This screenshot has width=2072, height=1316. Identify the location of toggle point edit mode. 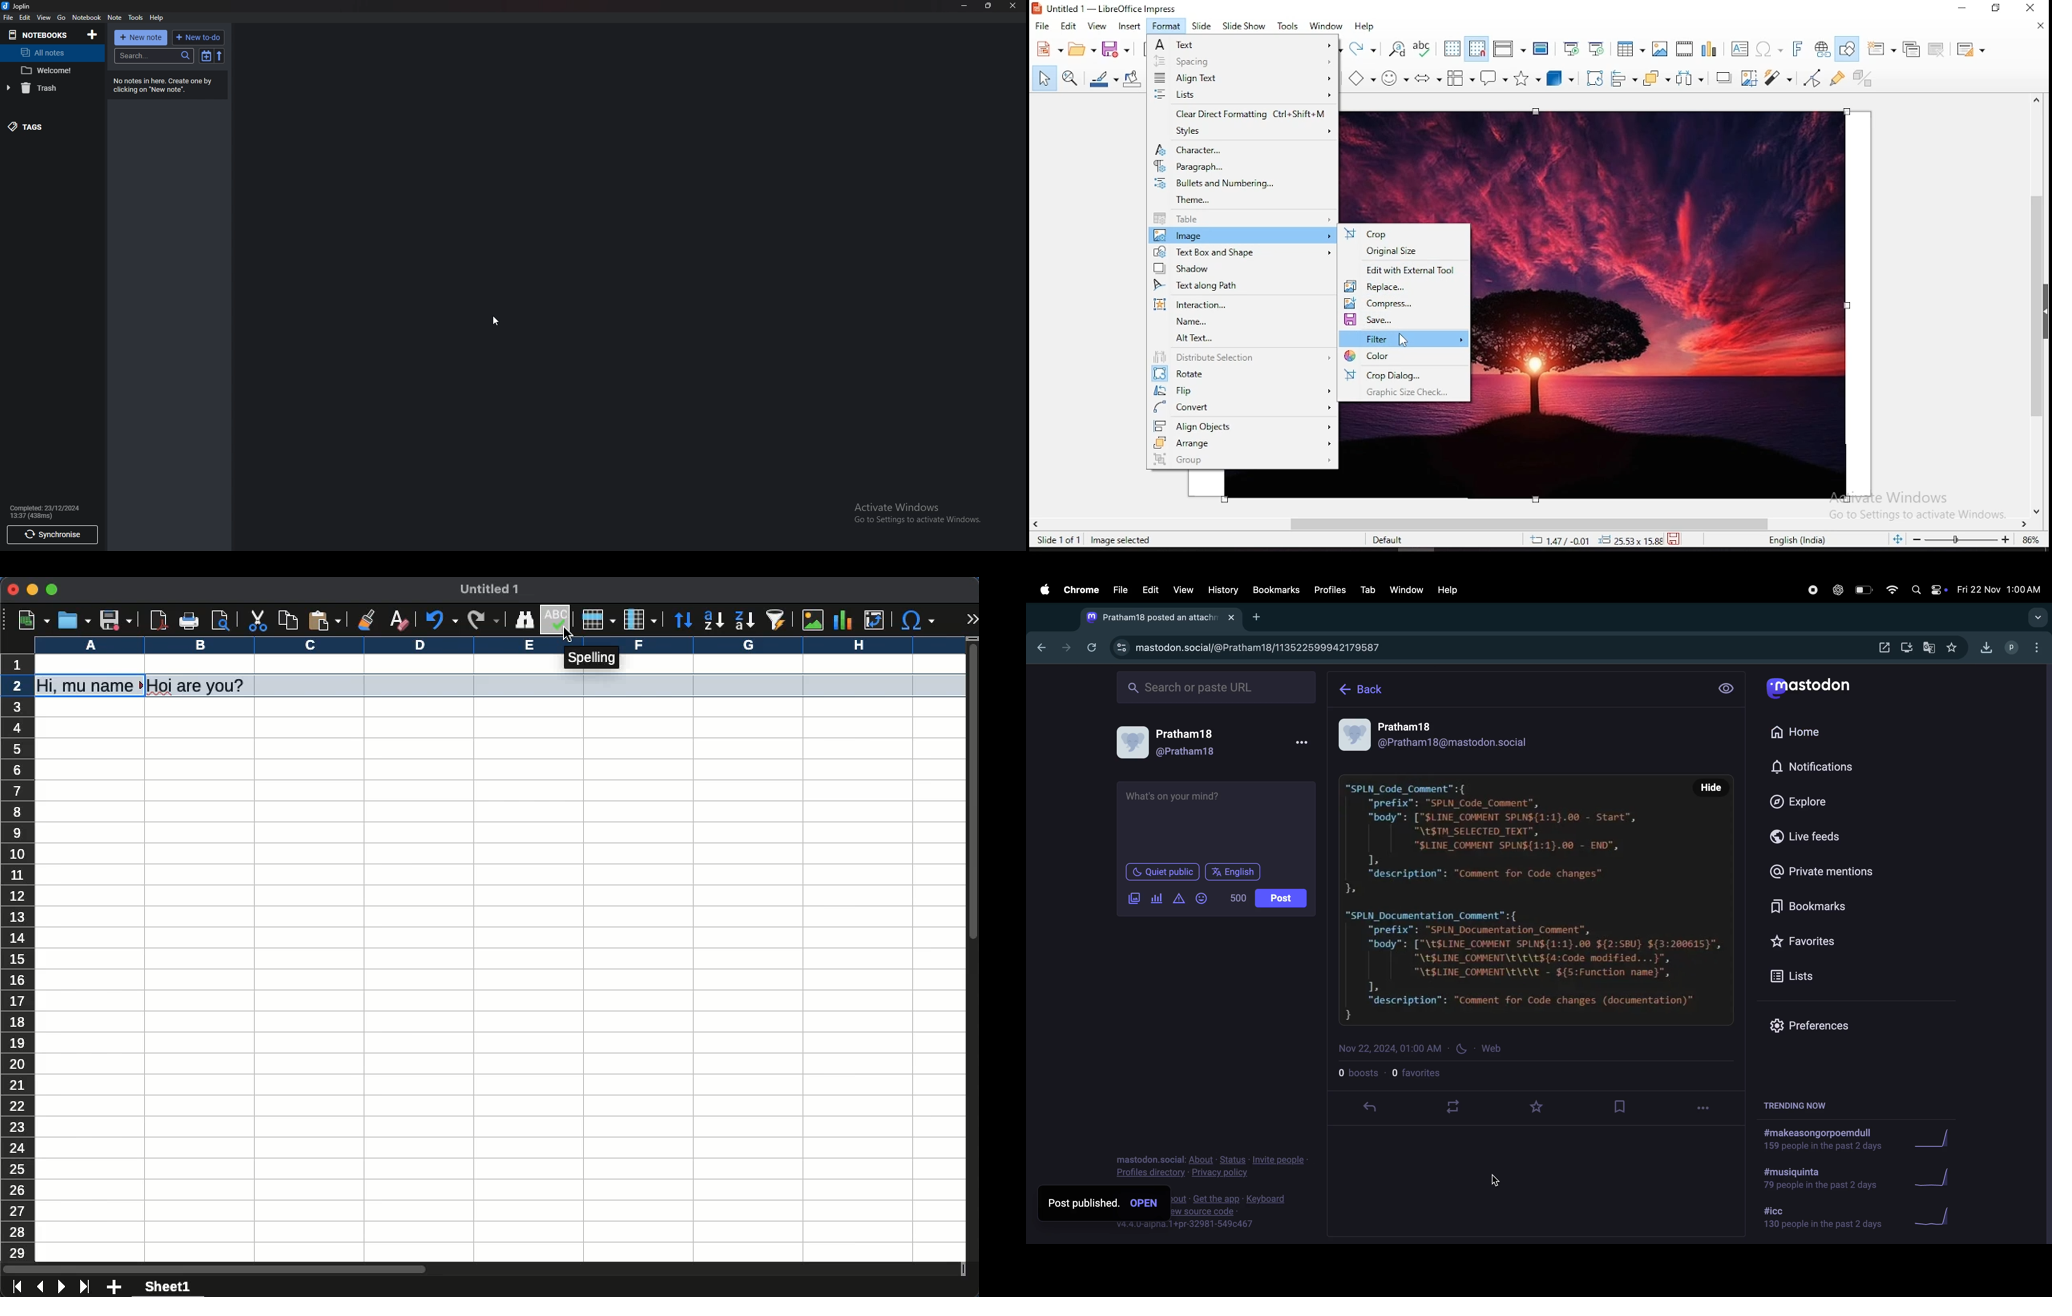
(1812, 78).